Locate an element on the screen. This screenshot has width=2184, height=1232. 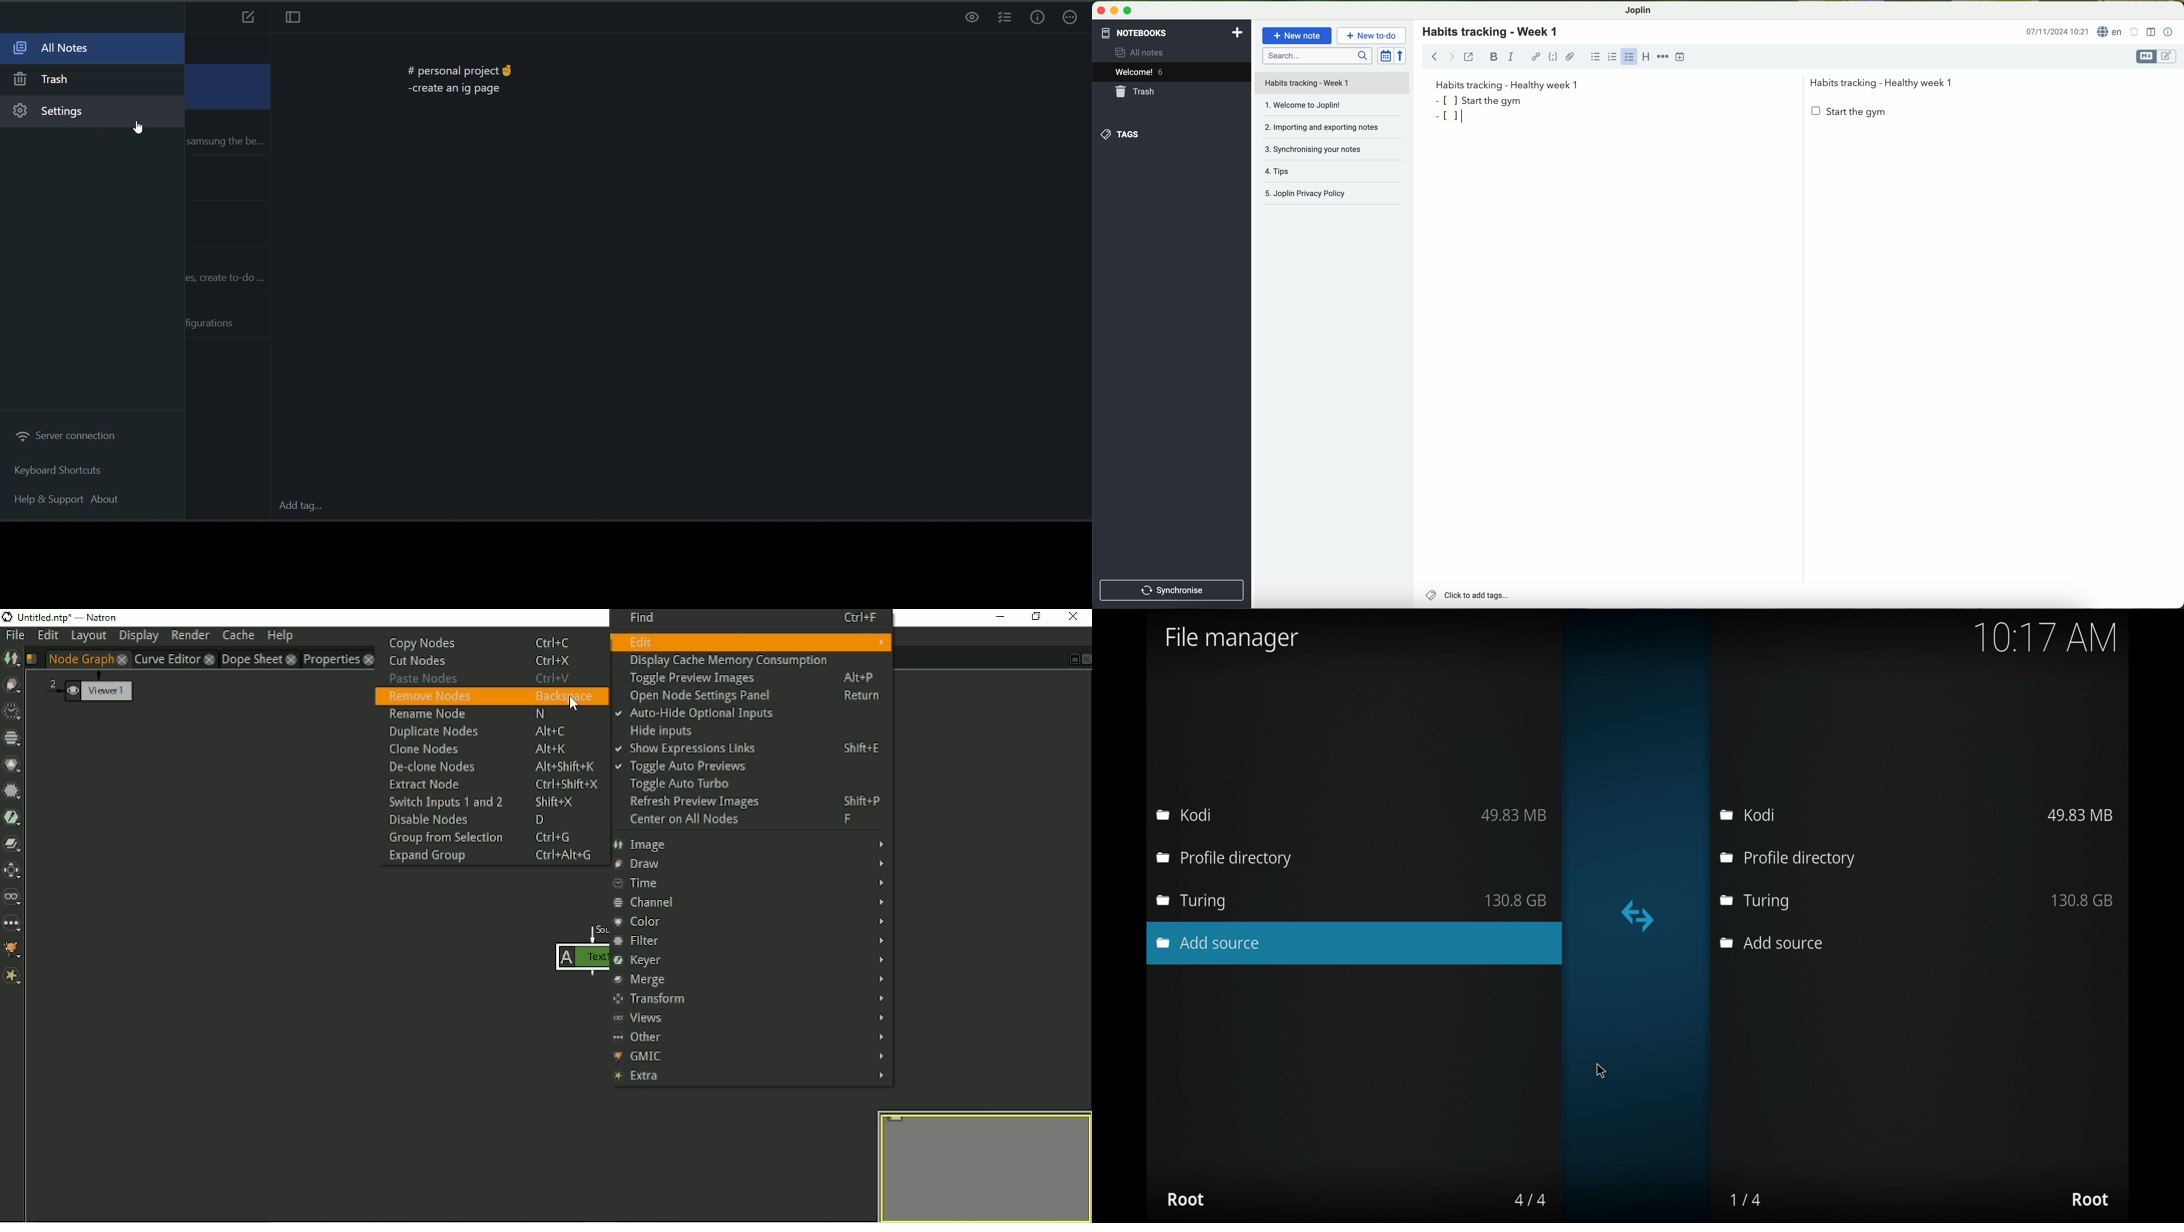
Habits tracking - Healthy week 1 is located at coordinates (1885, 81).